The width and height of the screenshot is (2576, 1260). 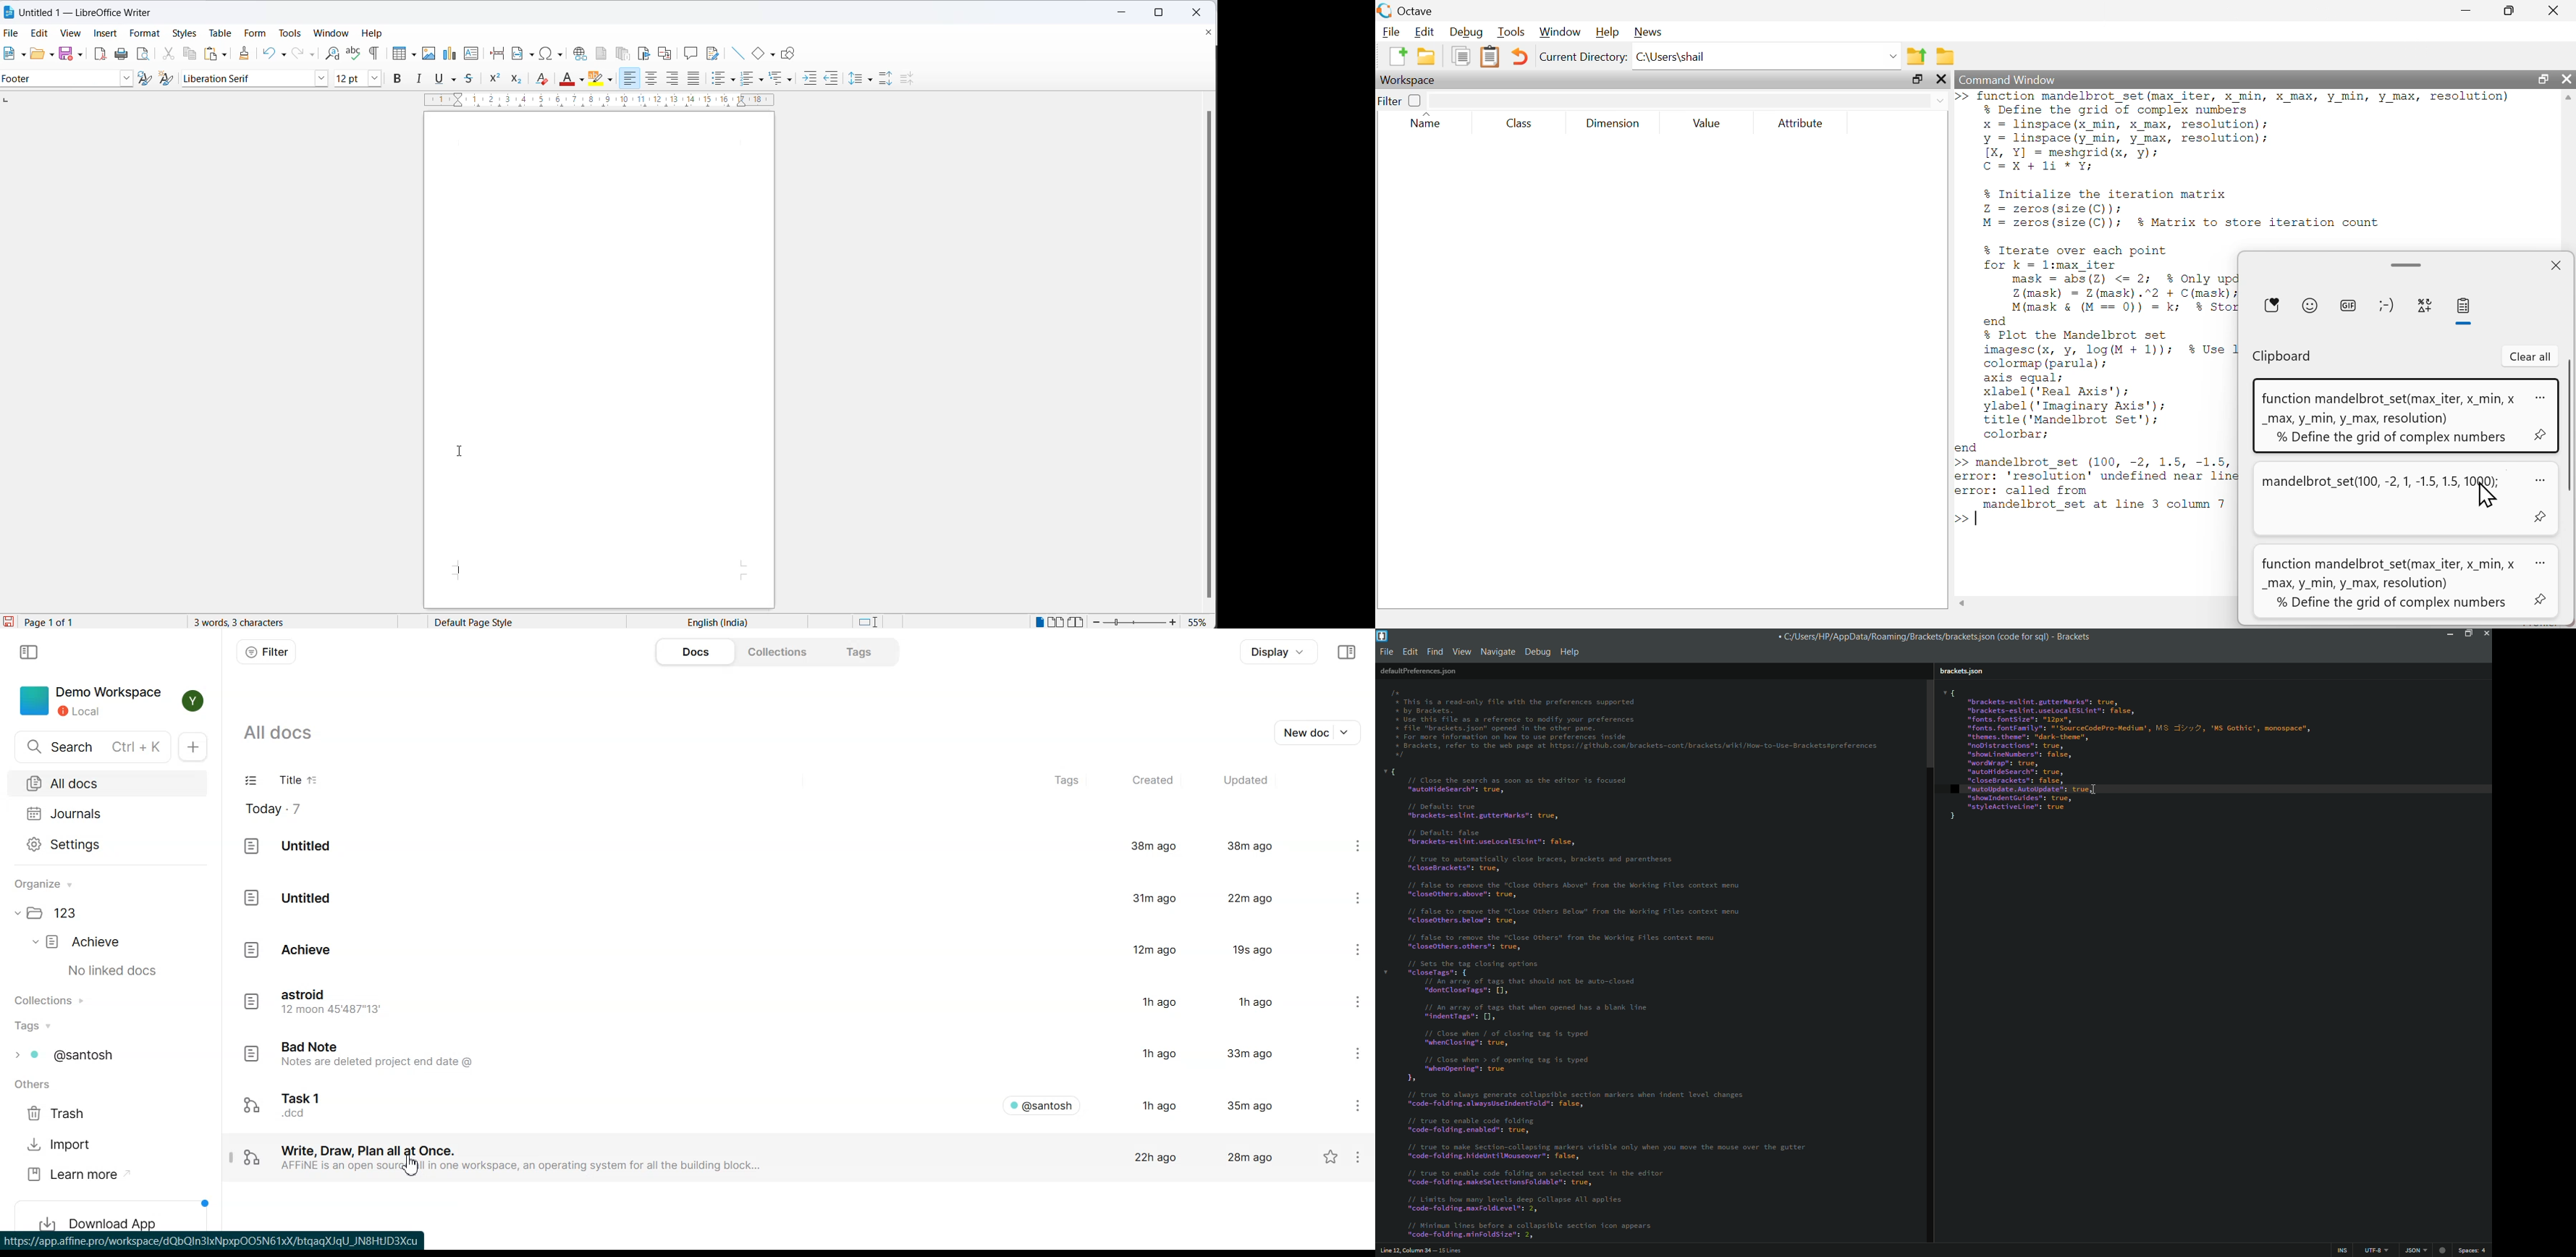 I want to click on copy, so click(x=190, y=54).